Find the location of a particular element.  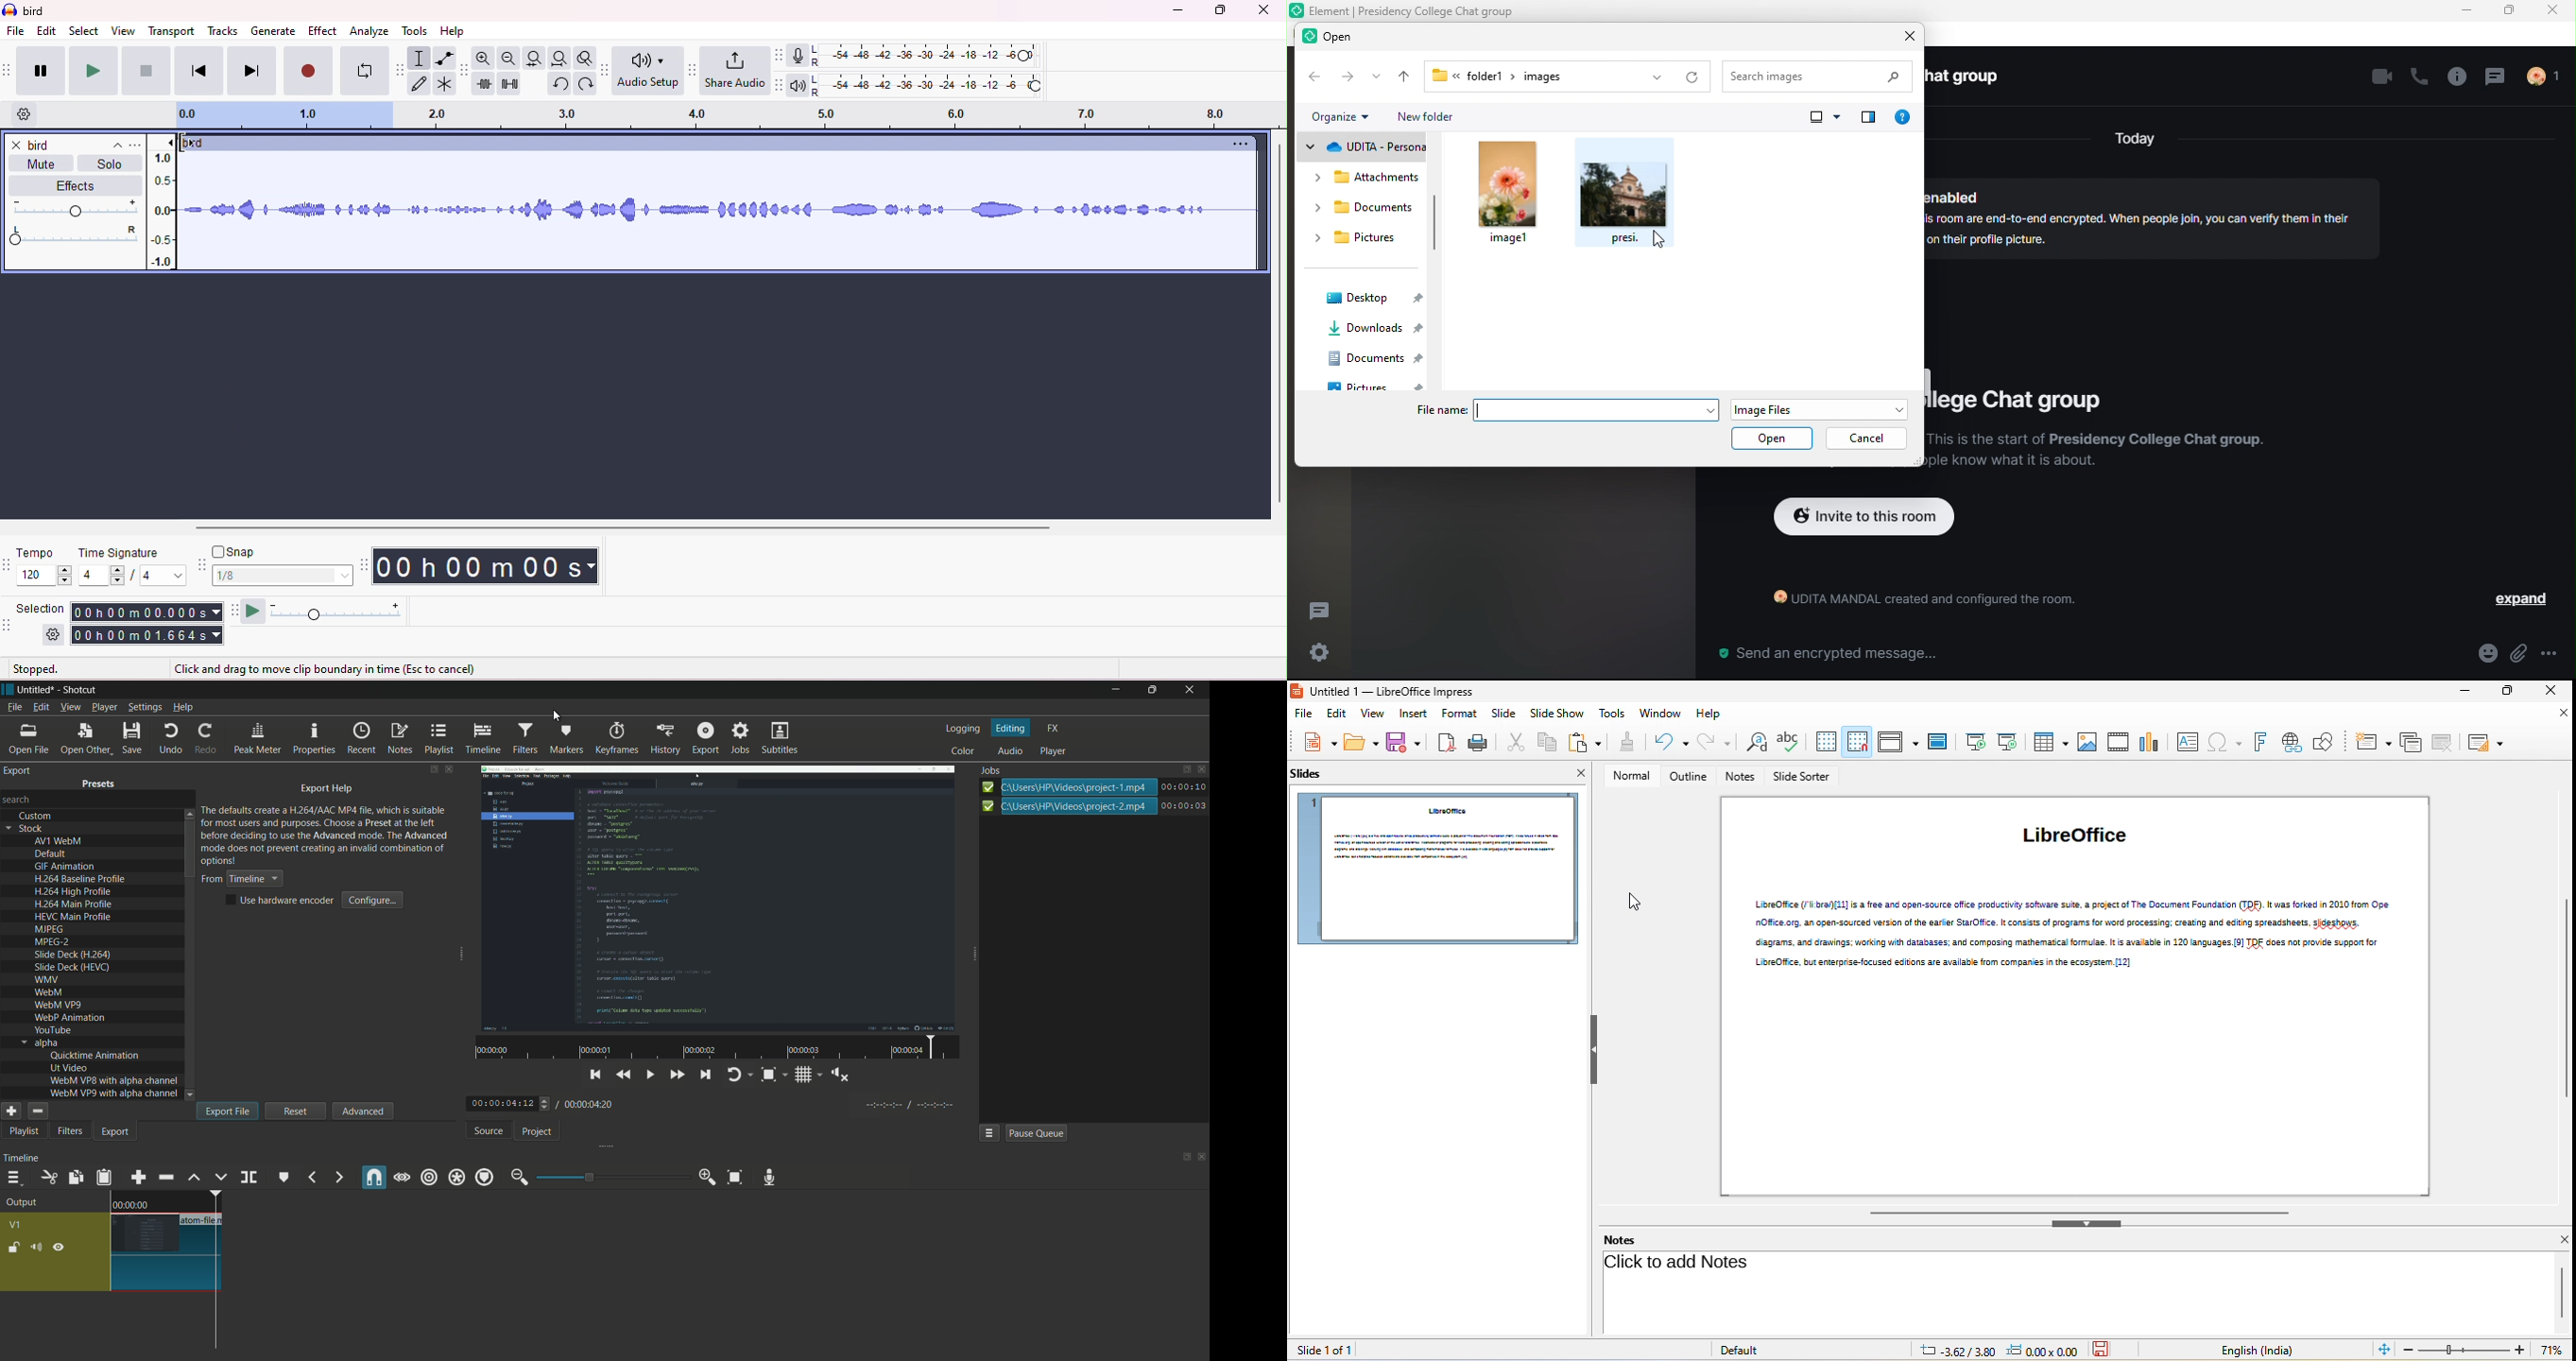

table is located at coordinates (2049, 744).